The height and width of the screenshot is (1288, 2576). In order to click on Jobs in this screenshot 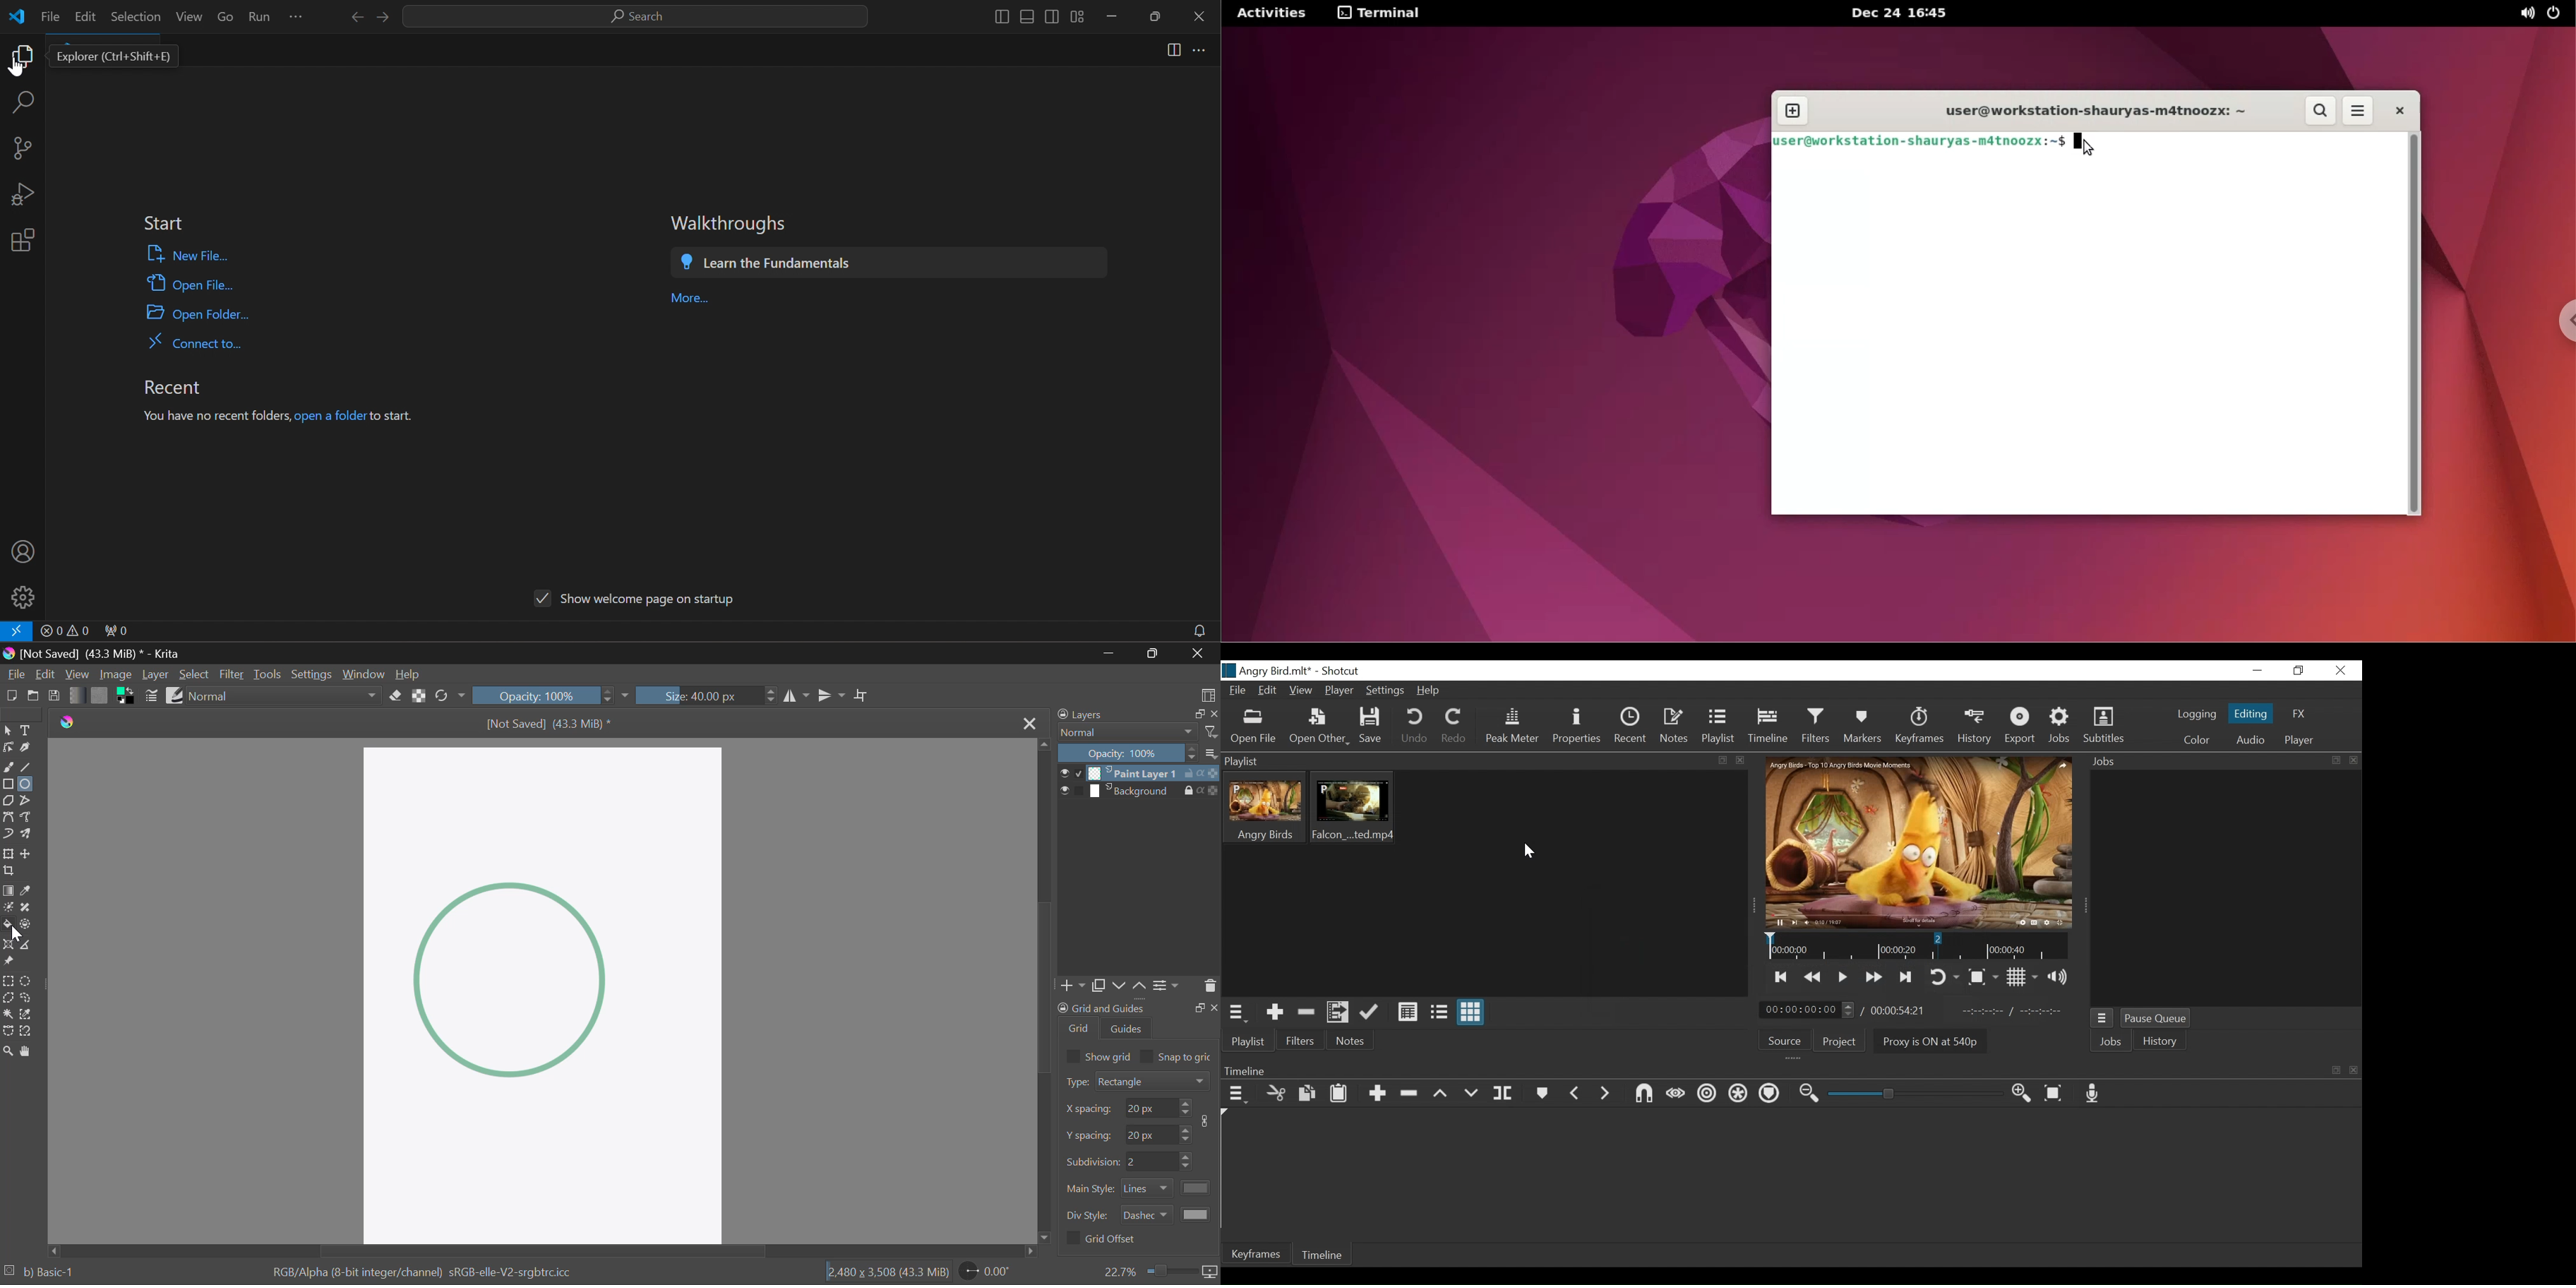, I will do `click(2062, 726)`.